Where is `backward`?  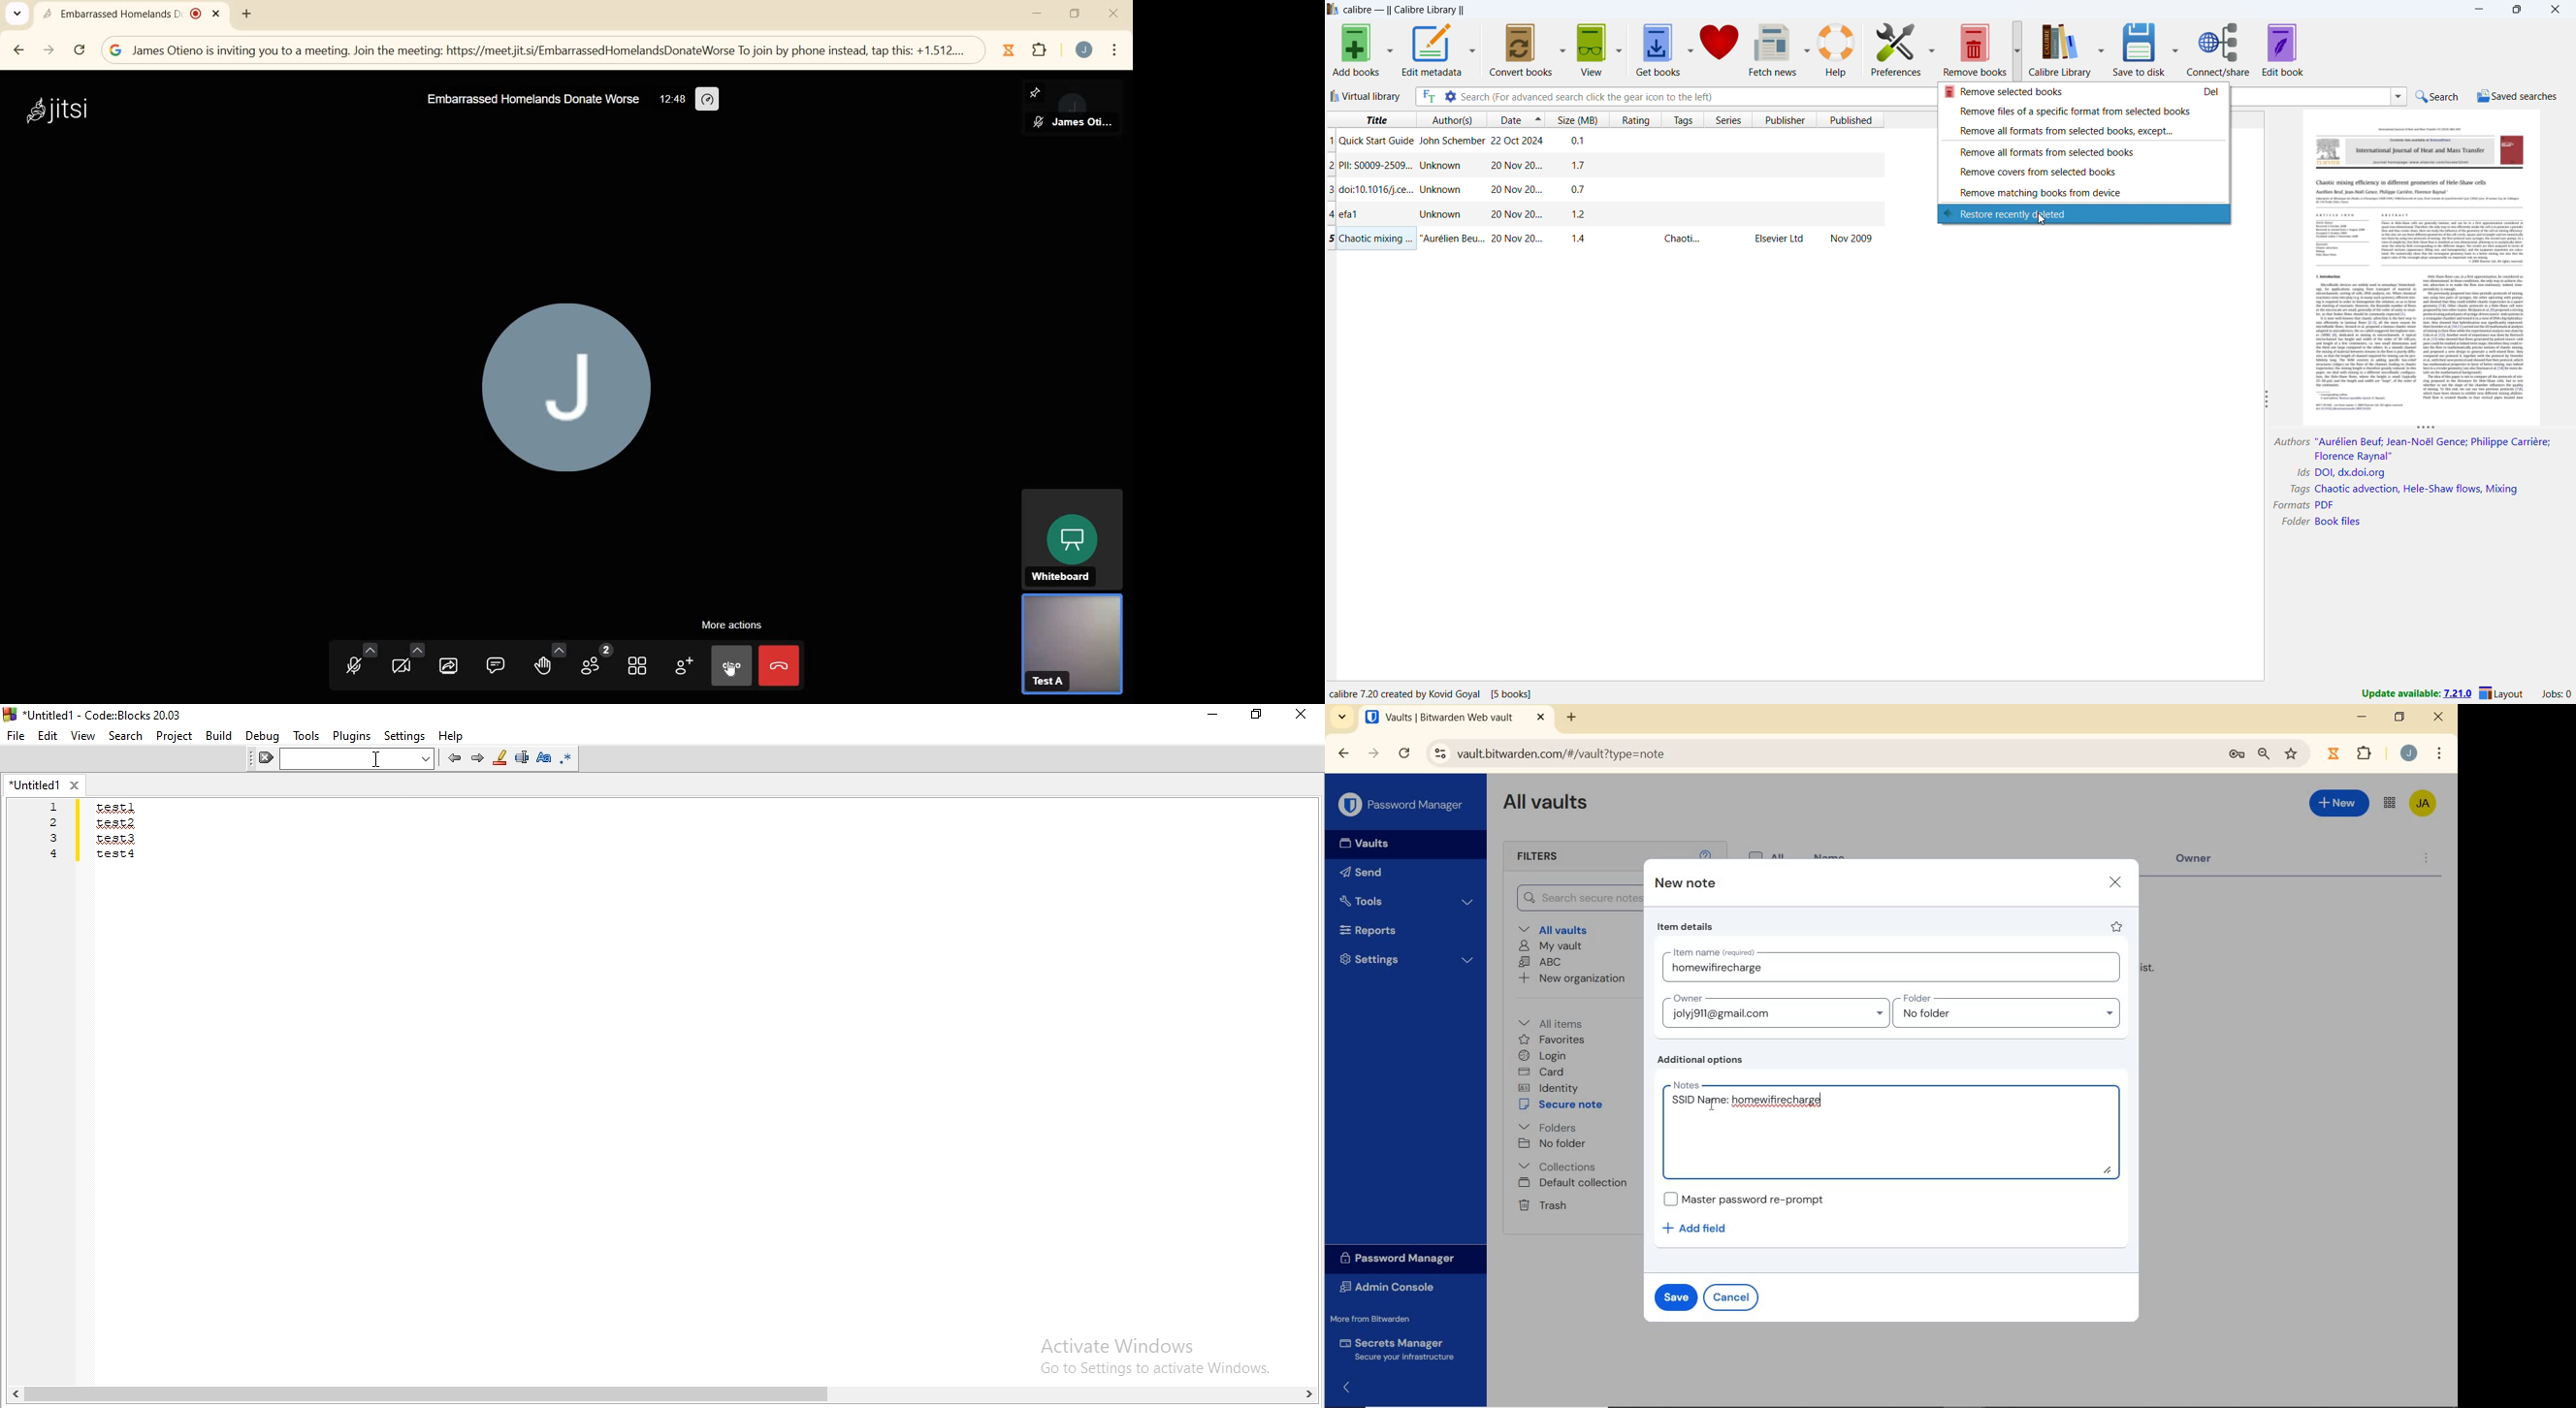
backward is located at coordinates (1344, 754).